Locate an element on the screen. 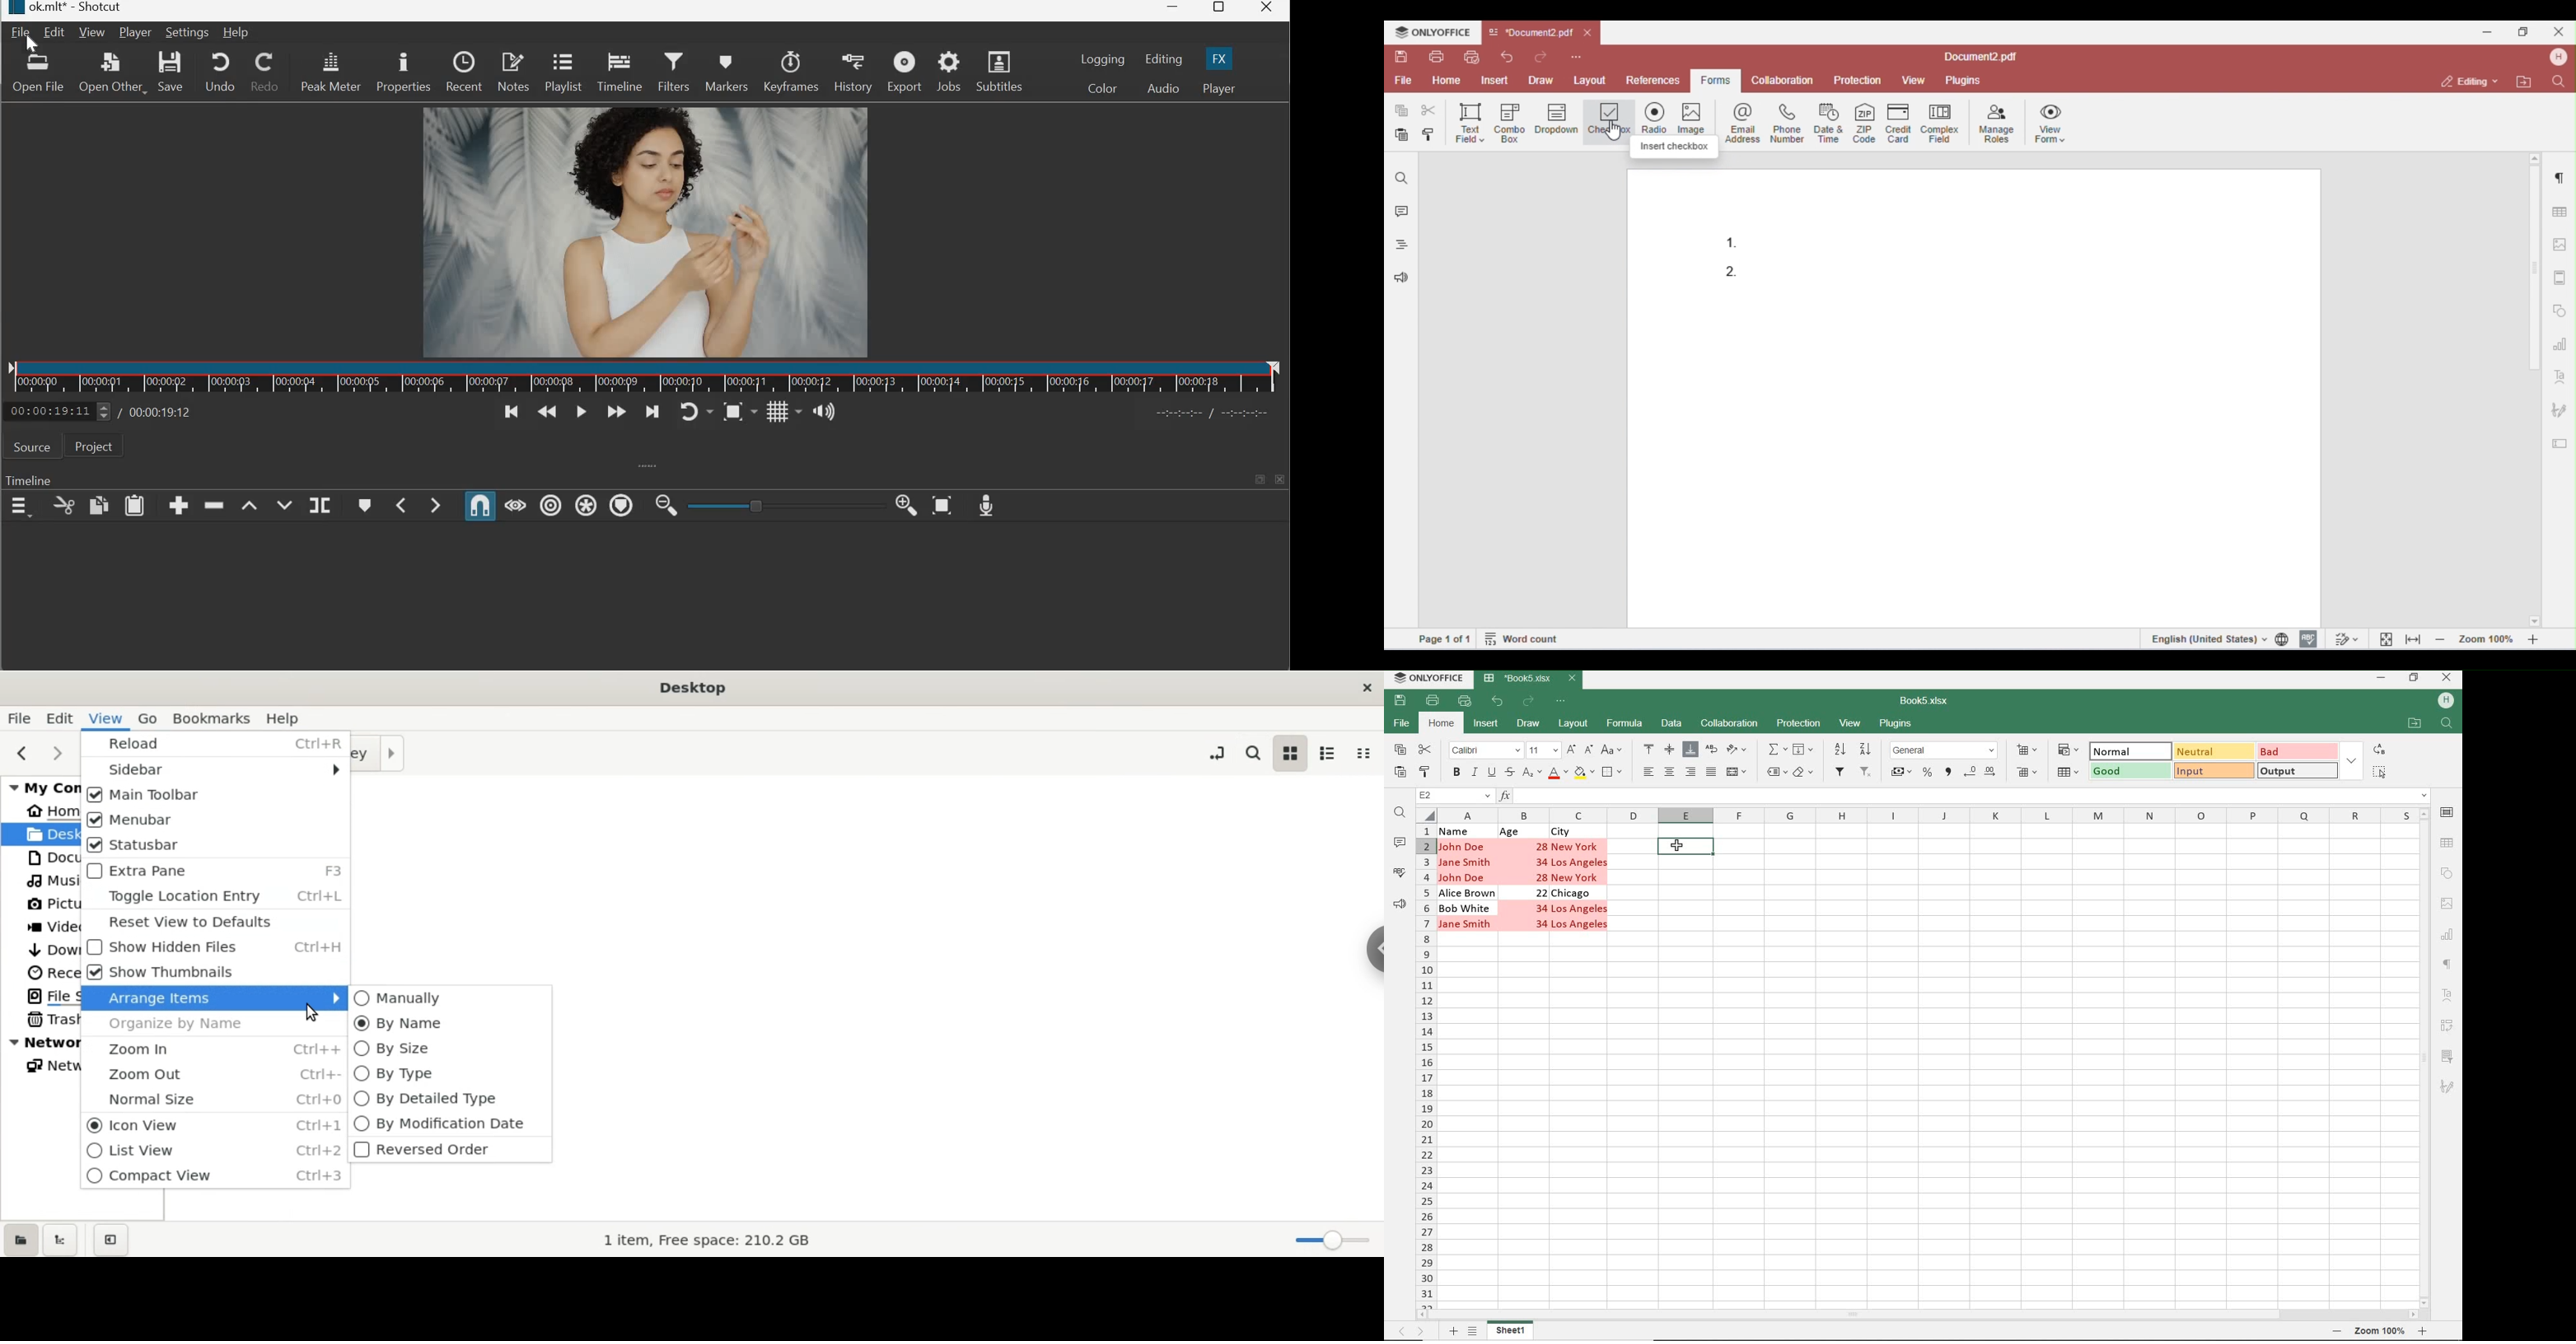 The image size is (2576, 1344). CONDITIONAL FORMATTING is located at coordinates (2068, 749).